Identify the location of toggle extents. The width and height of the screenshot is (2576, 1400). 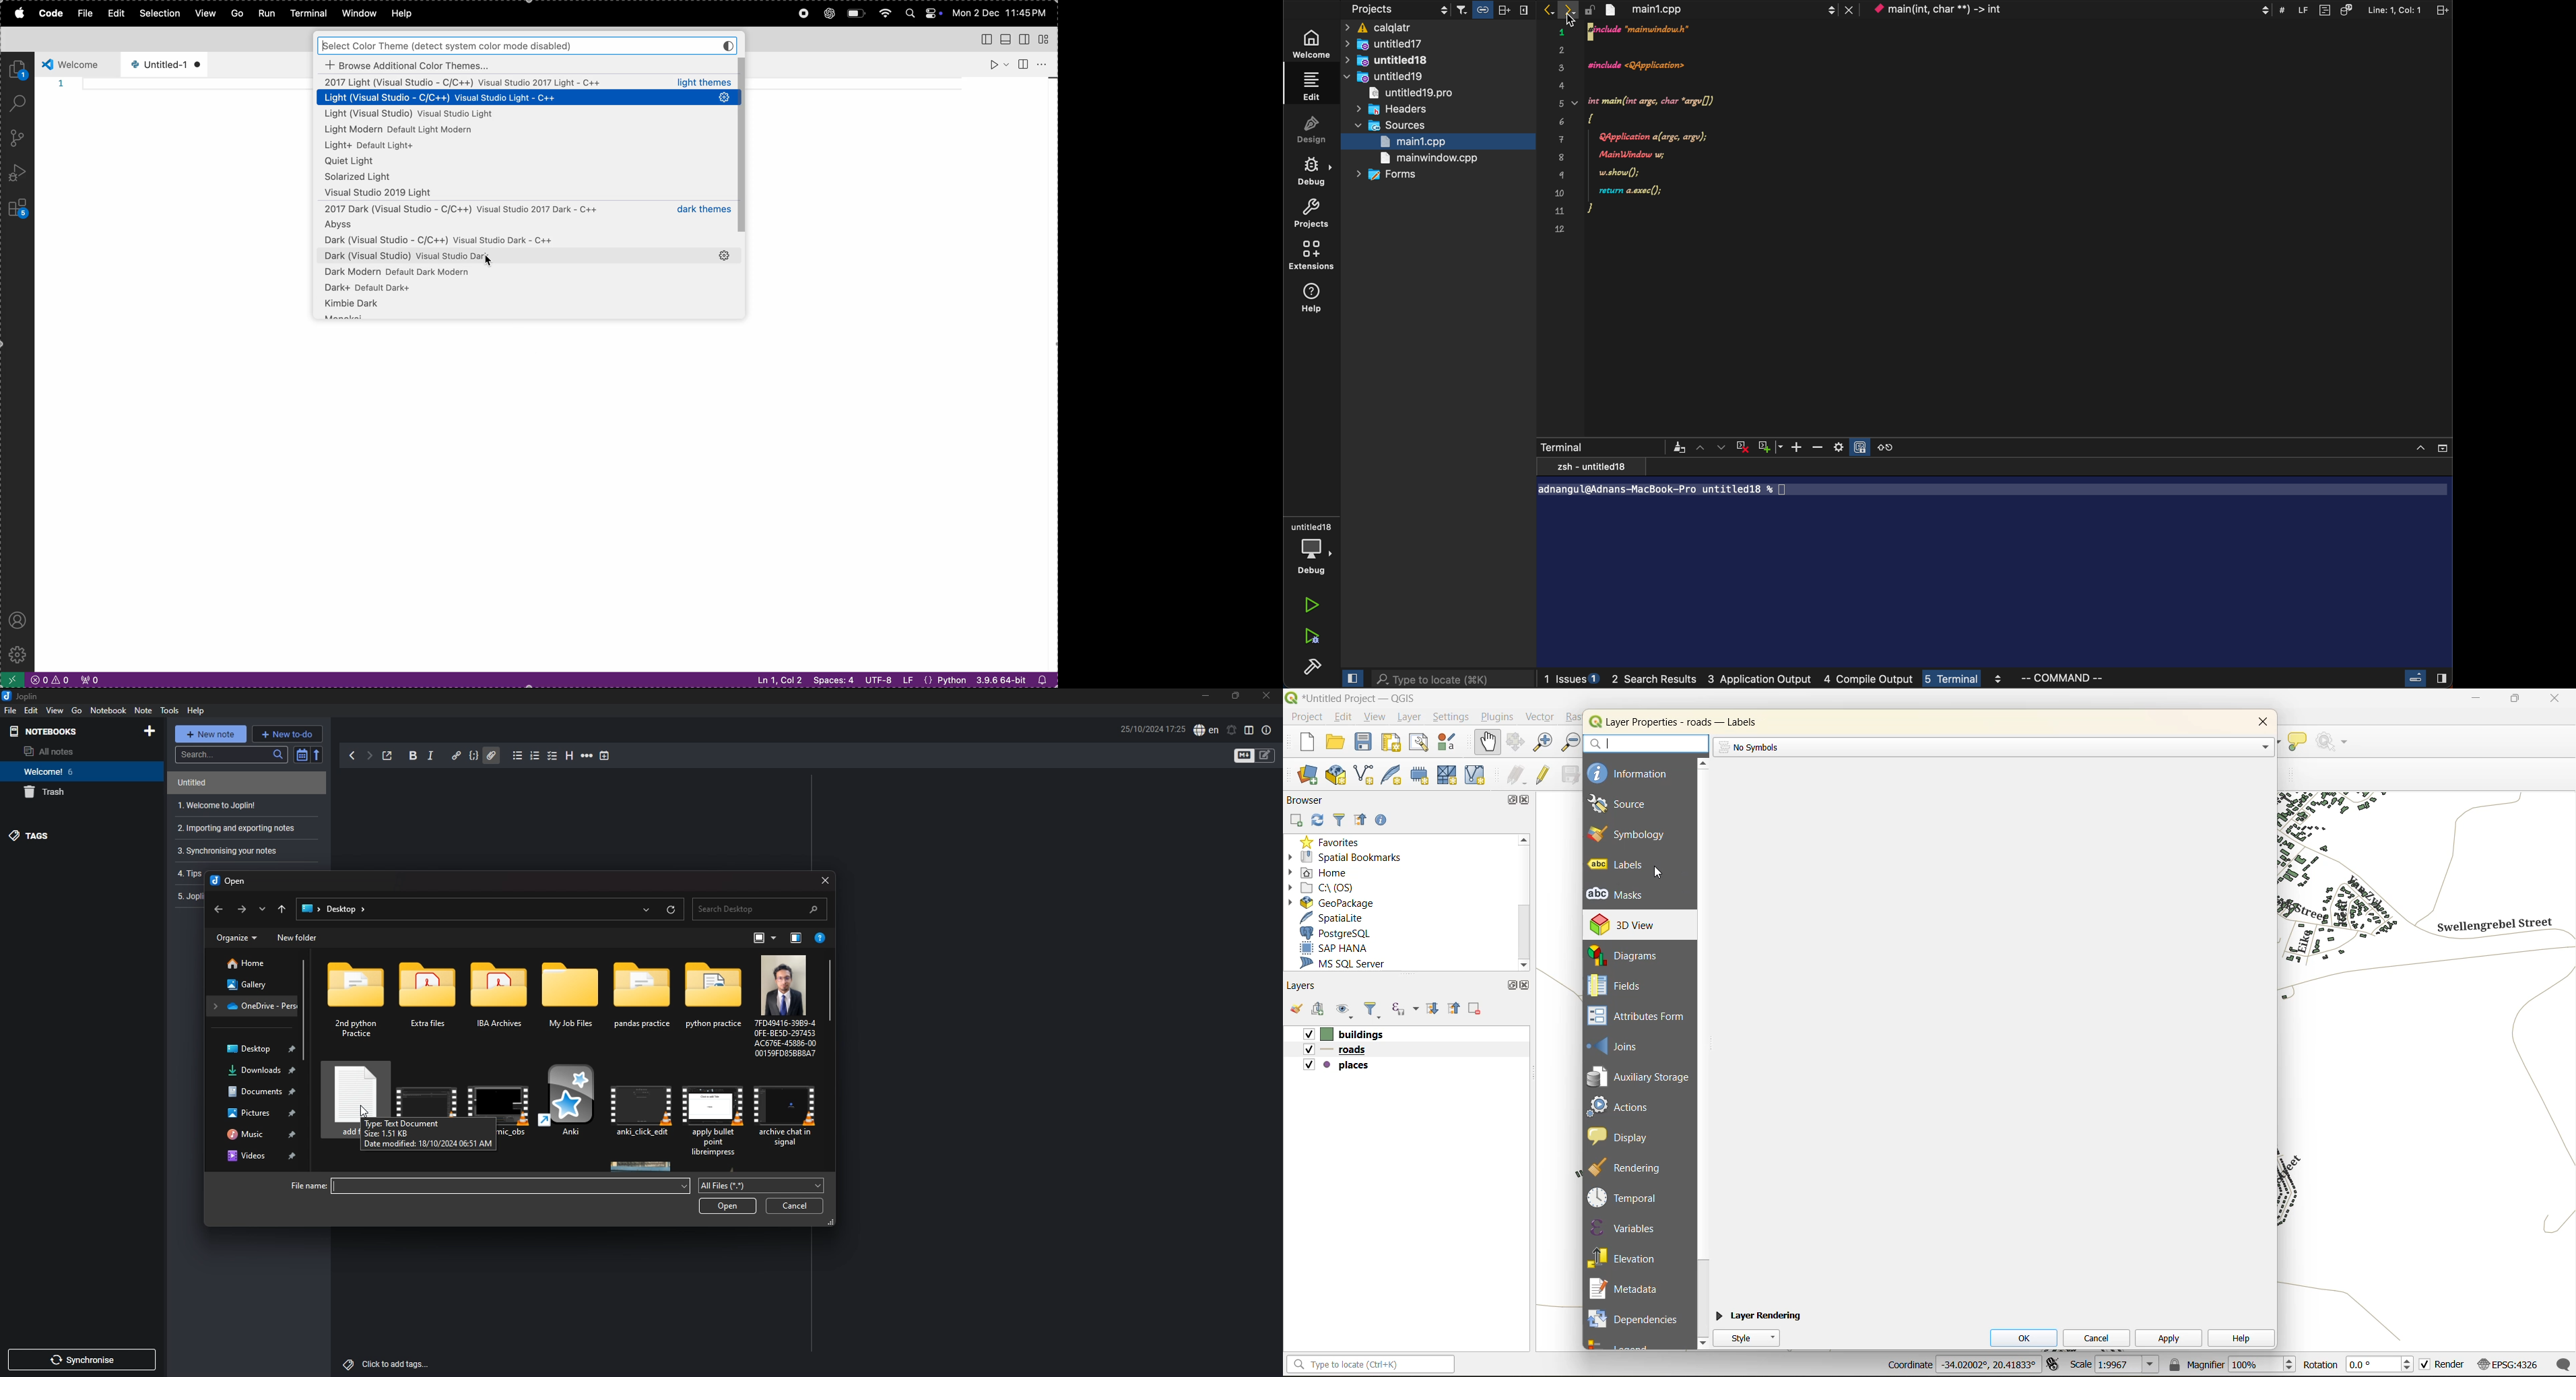
(2053, 1362).